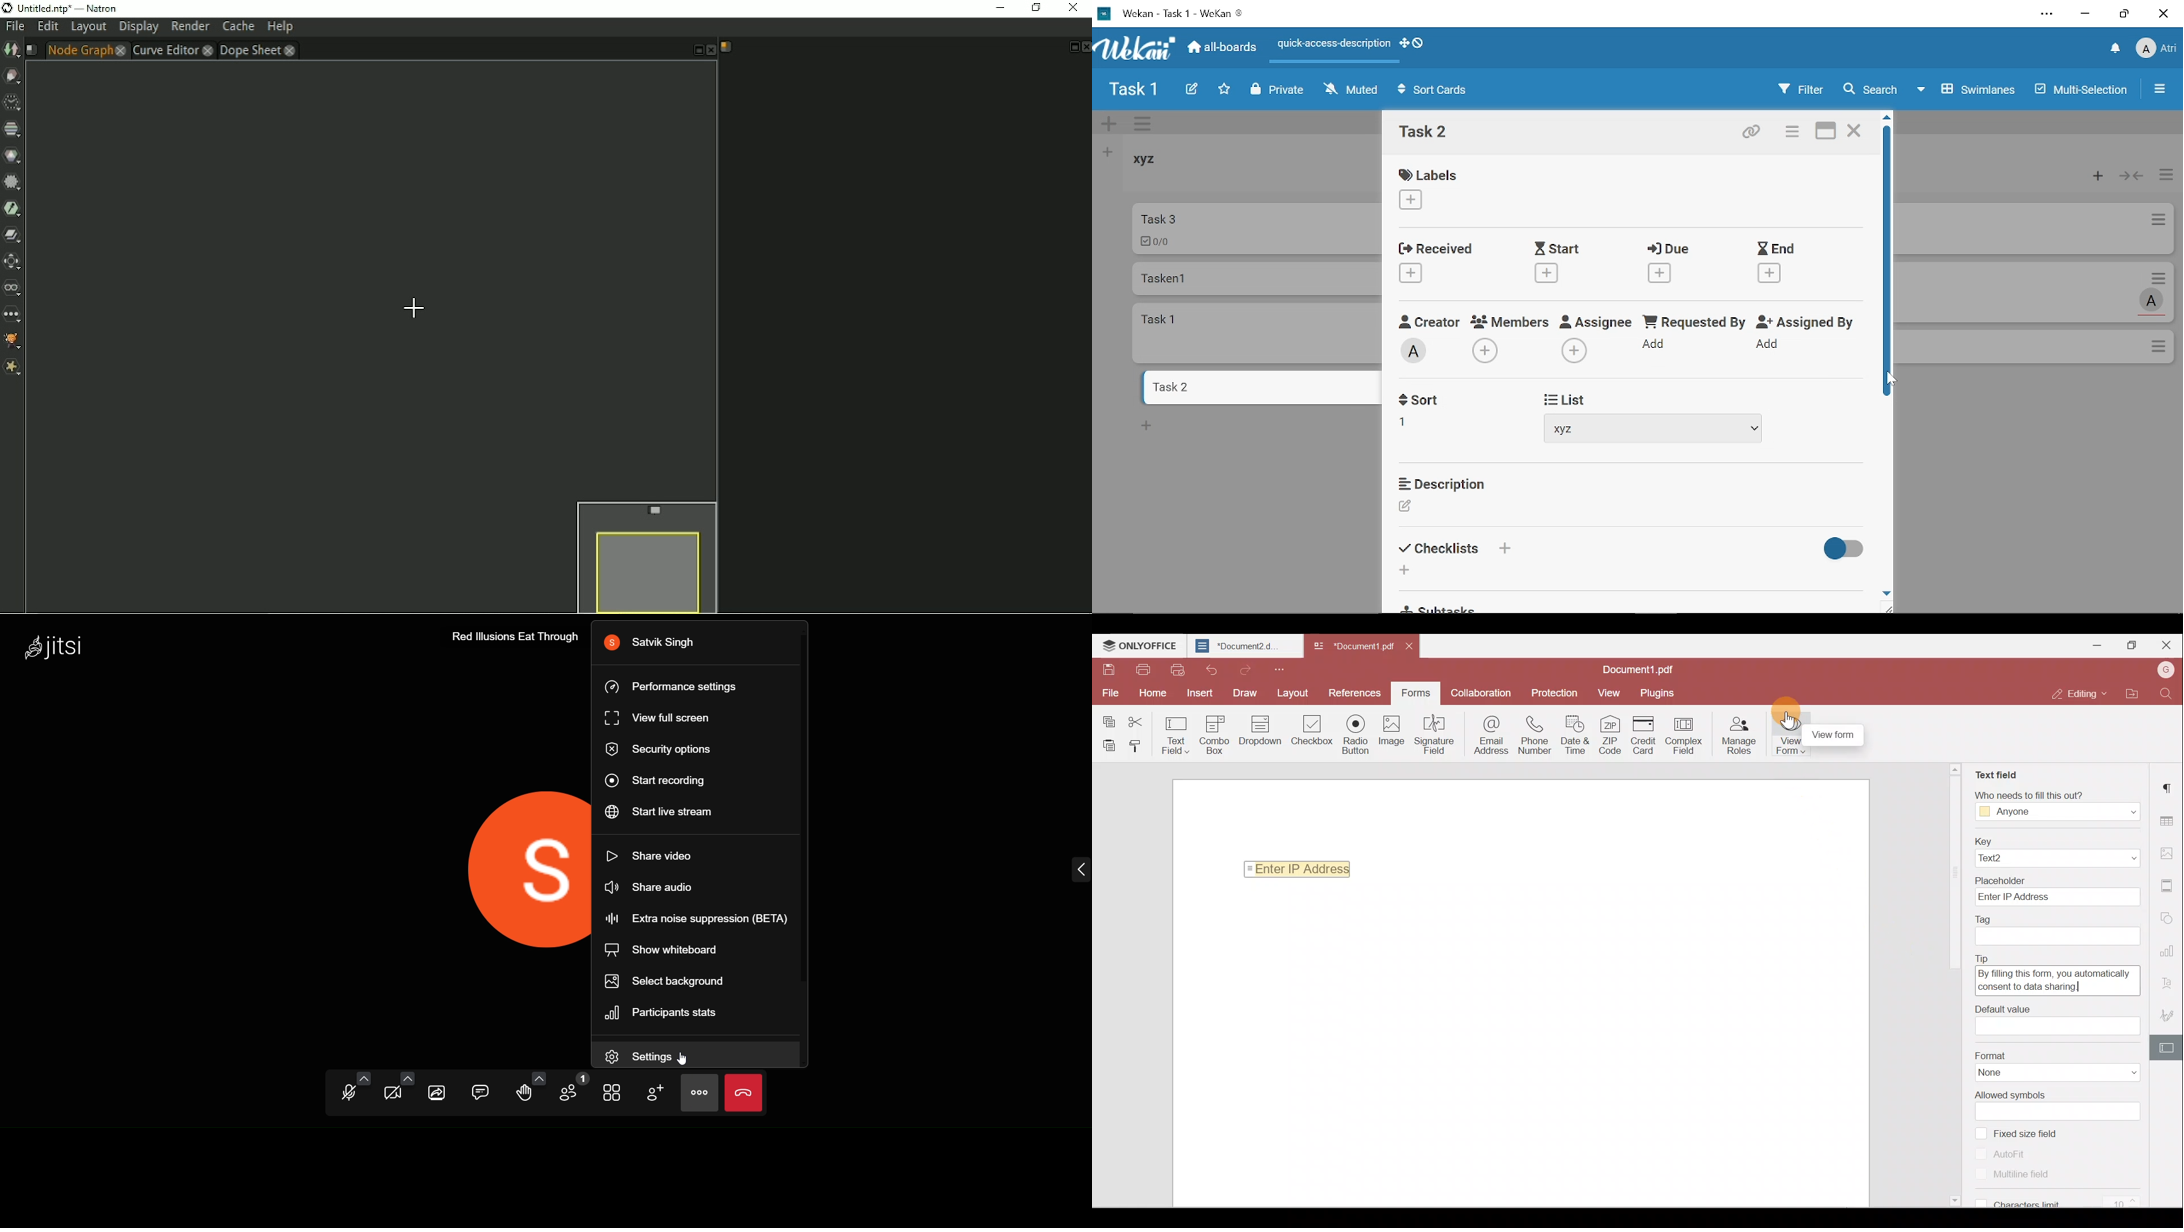 The height and width of the screenshot is (1232, 2184). I want to click on Manage swimlane, so click(1144, 125).